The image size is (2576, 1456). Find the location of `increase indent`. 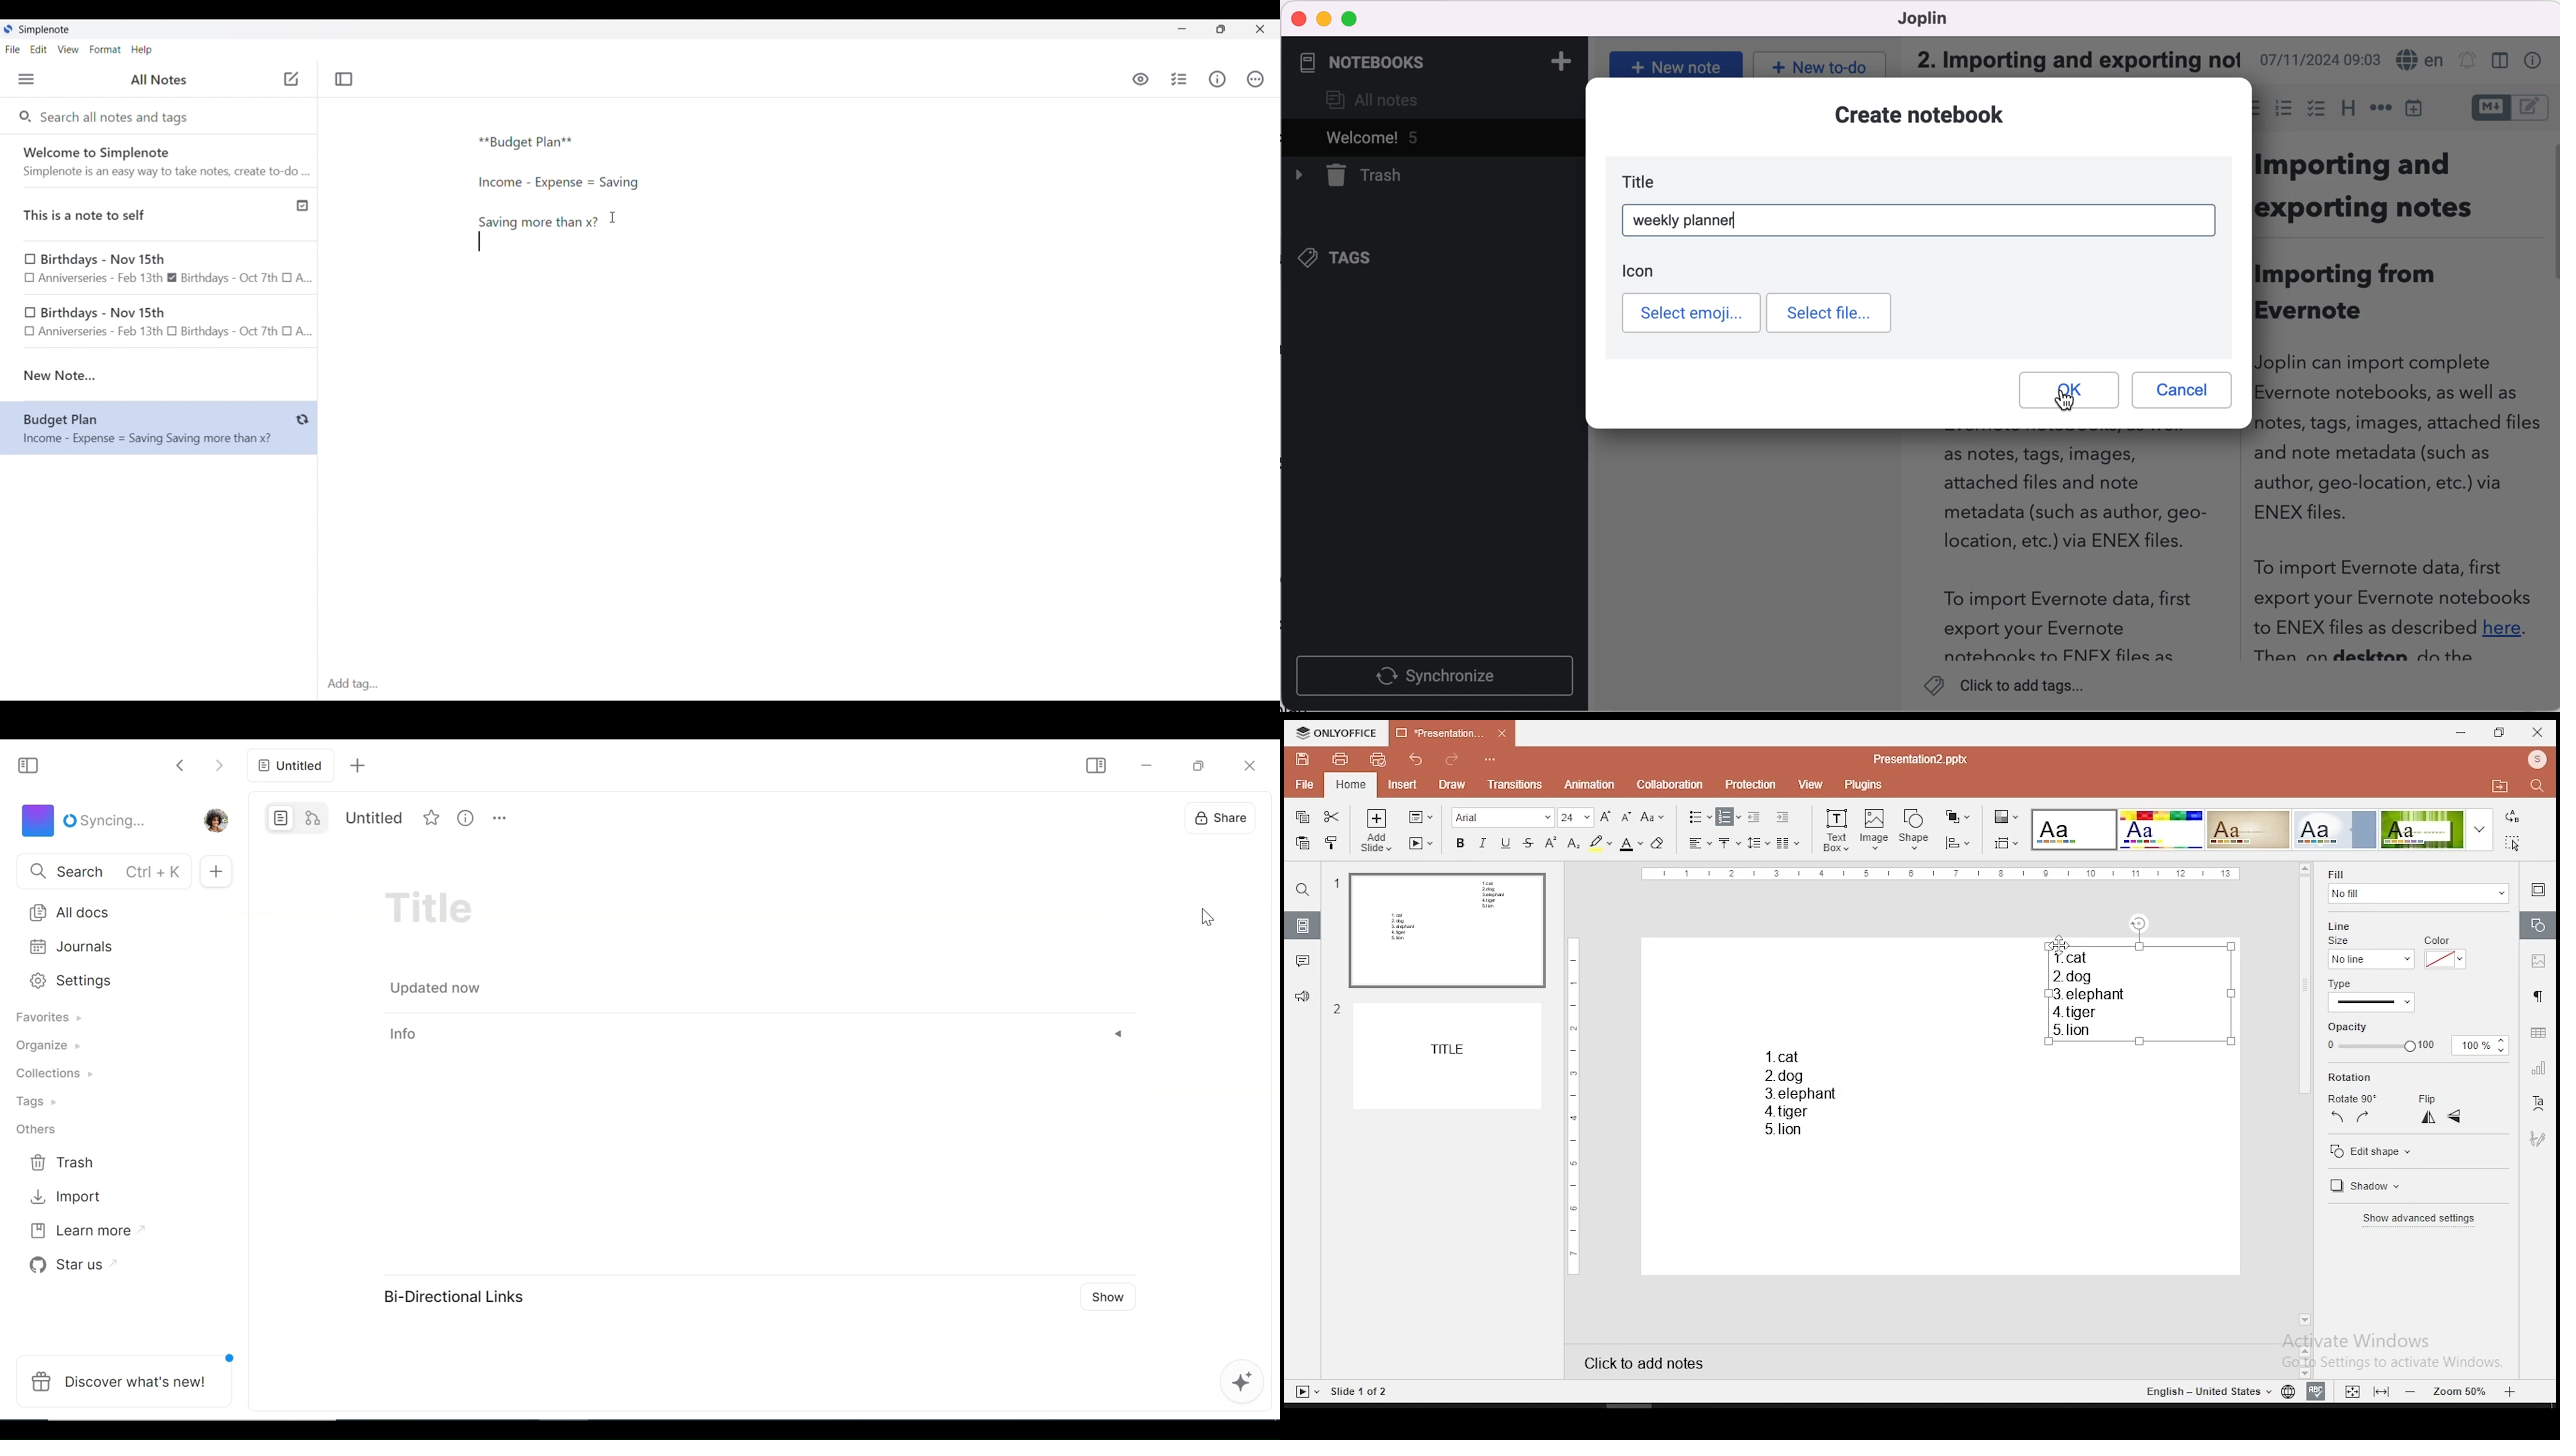

increase indent is located at coordinates (1783, 816).